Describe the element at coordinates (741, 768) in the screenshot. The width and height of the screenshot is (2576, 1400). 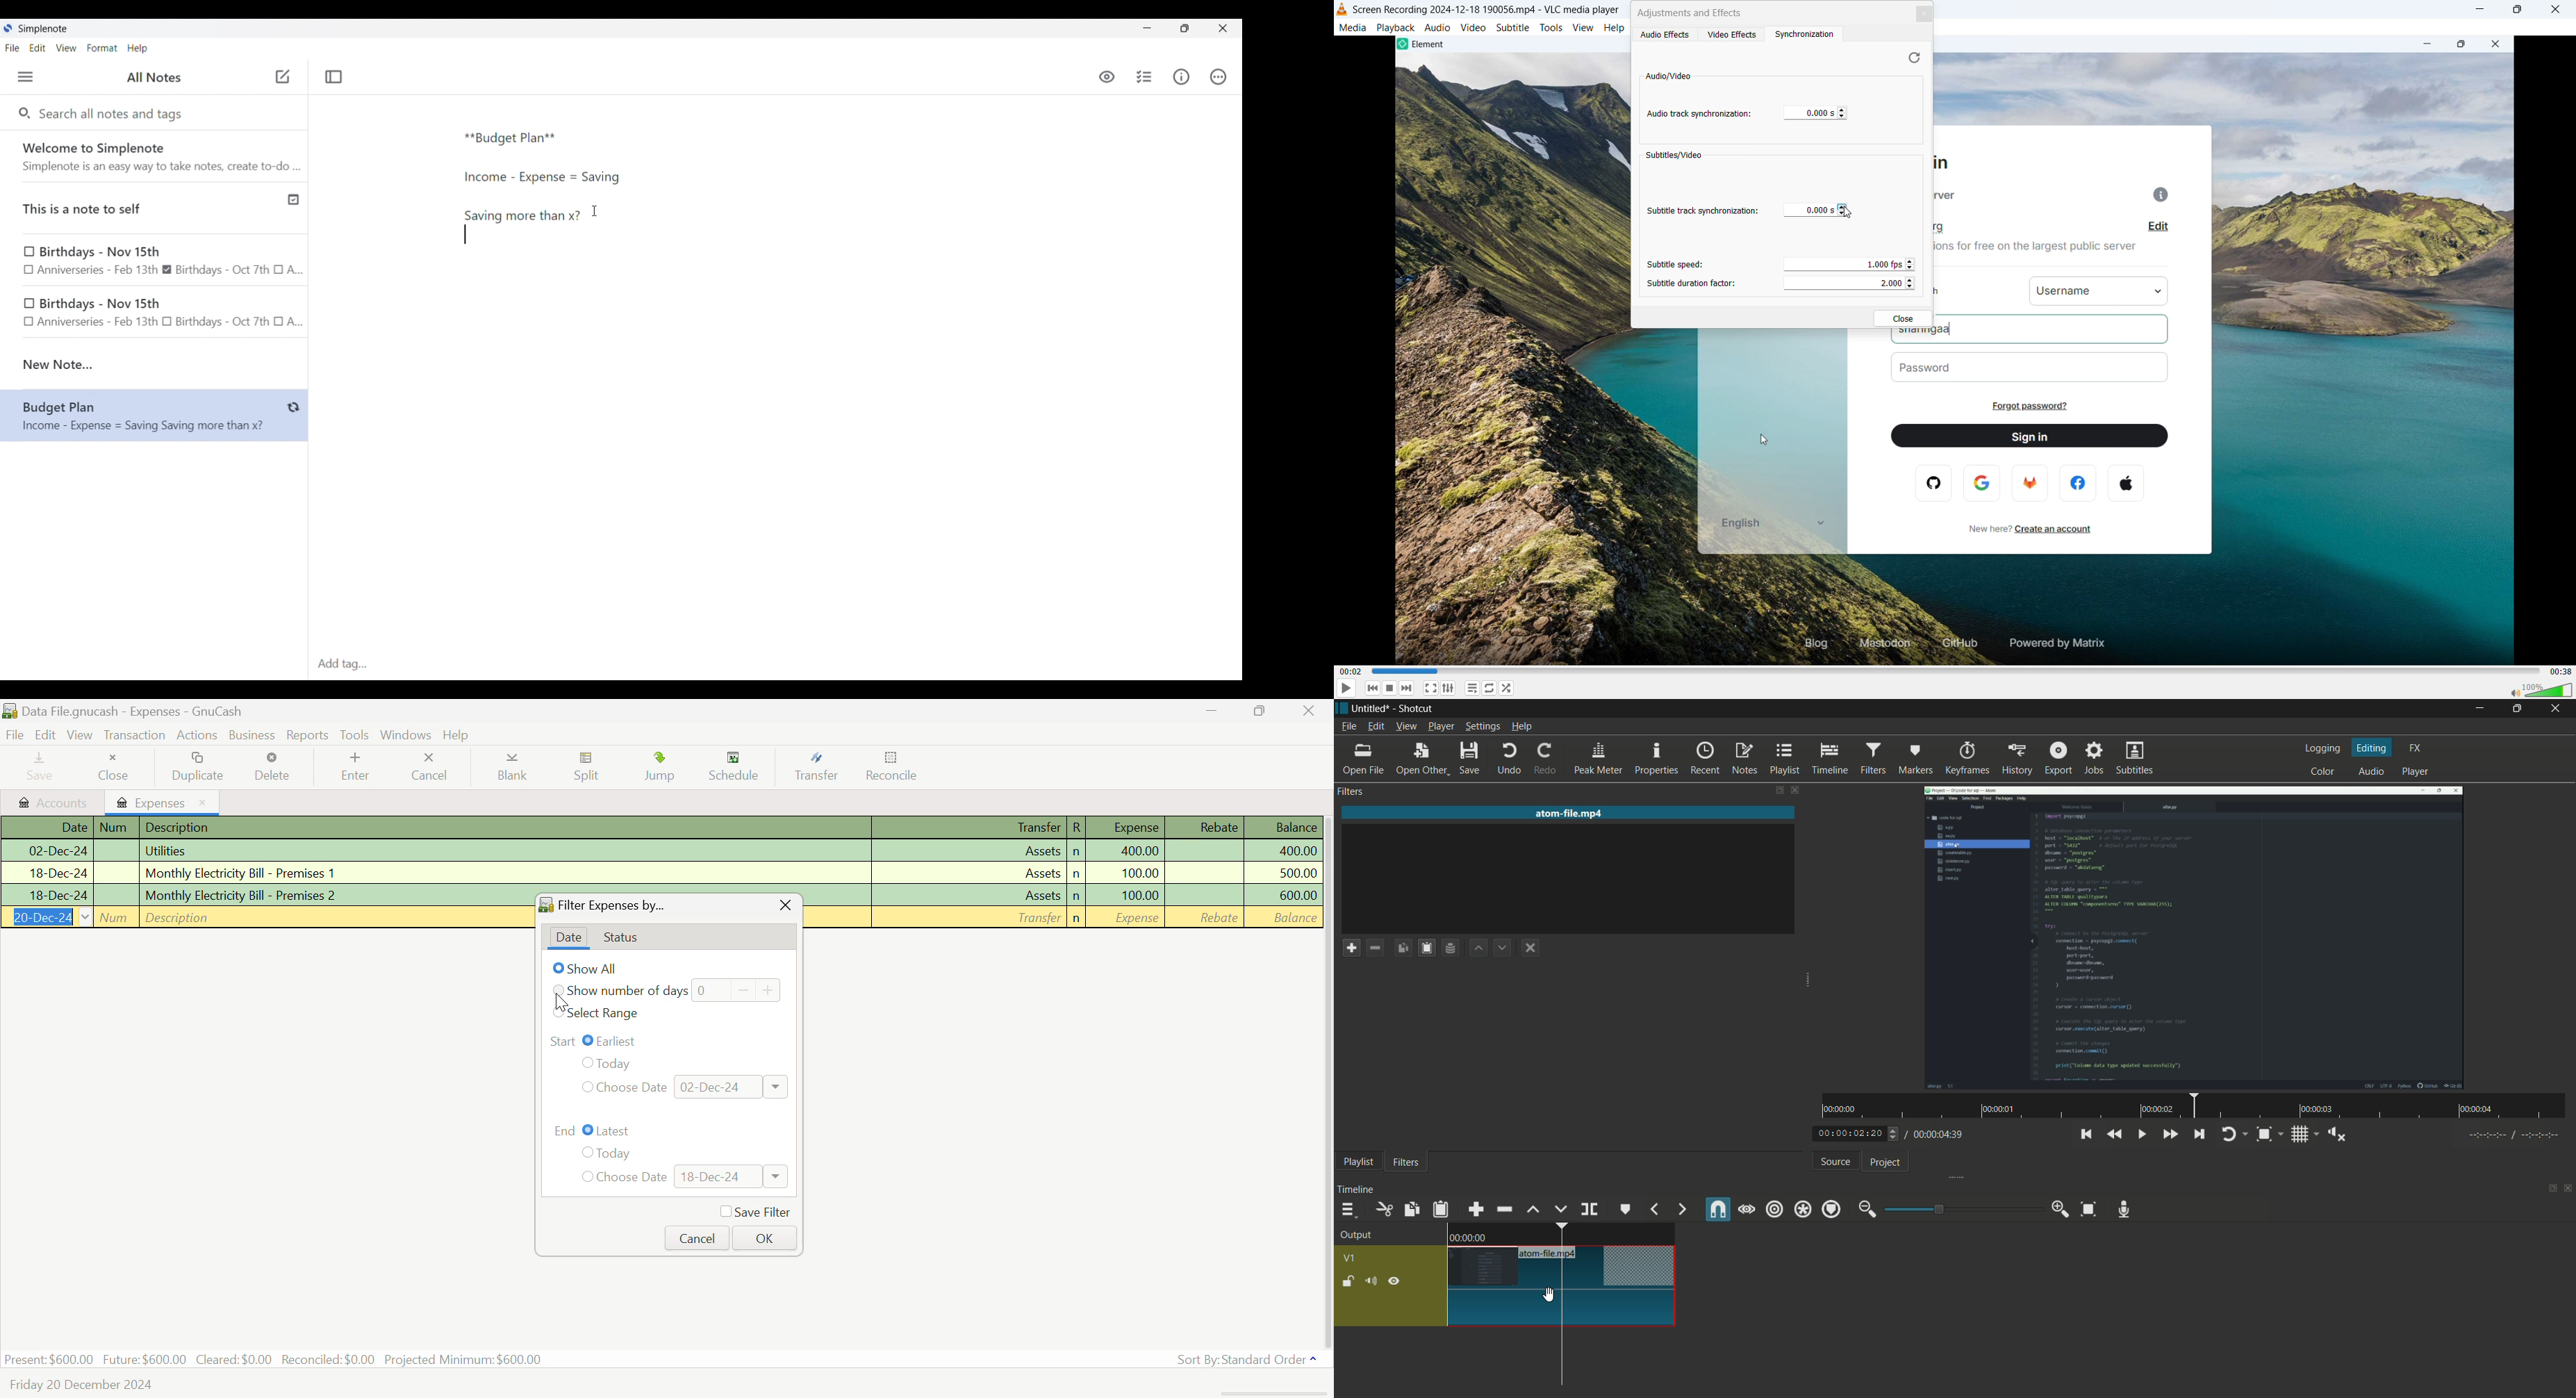
I see `Schedule` at that location.